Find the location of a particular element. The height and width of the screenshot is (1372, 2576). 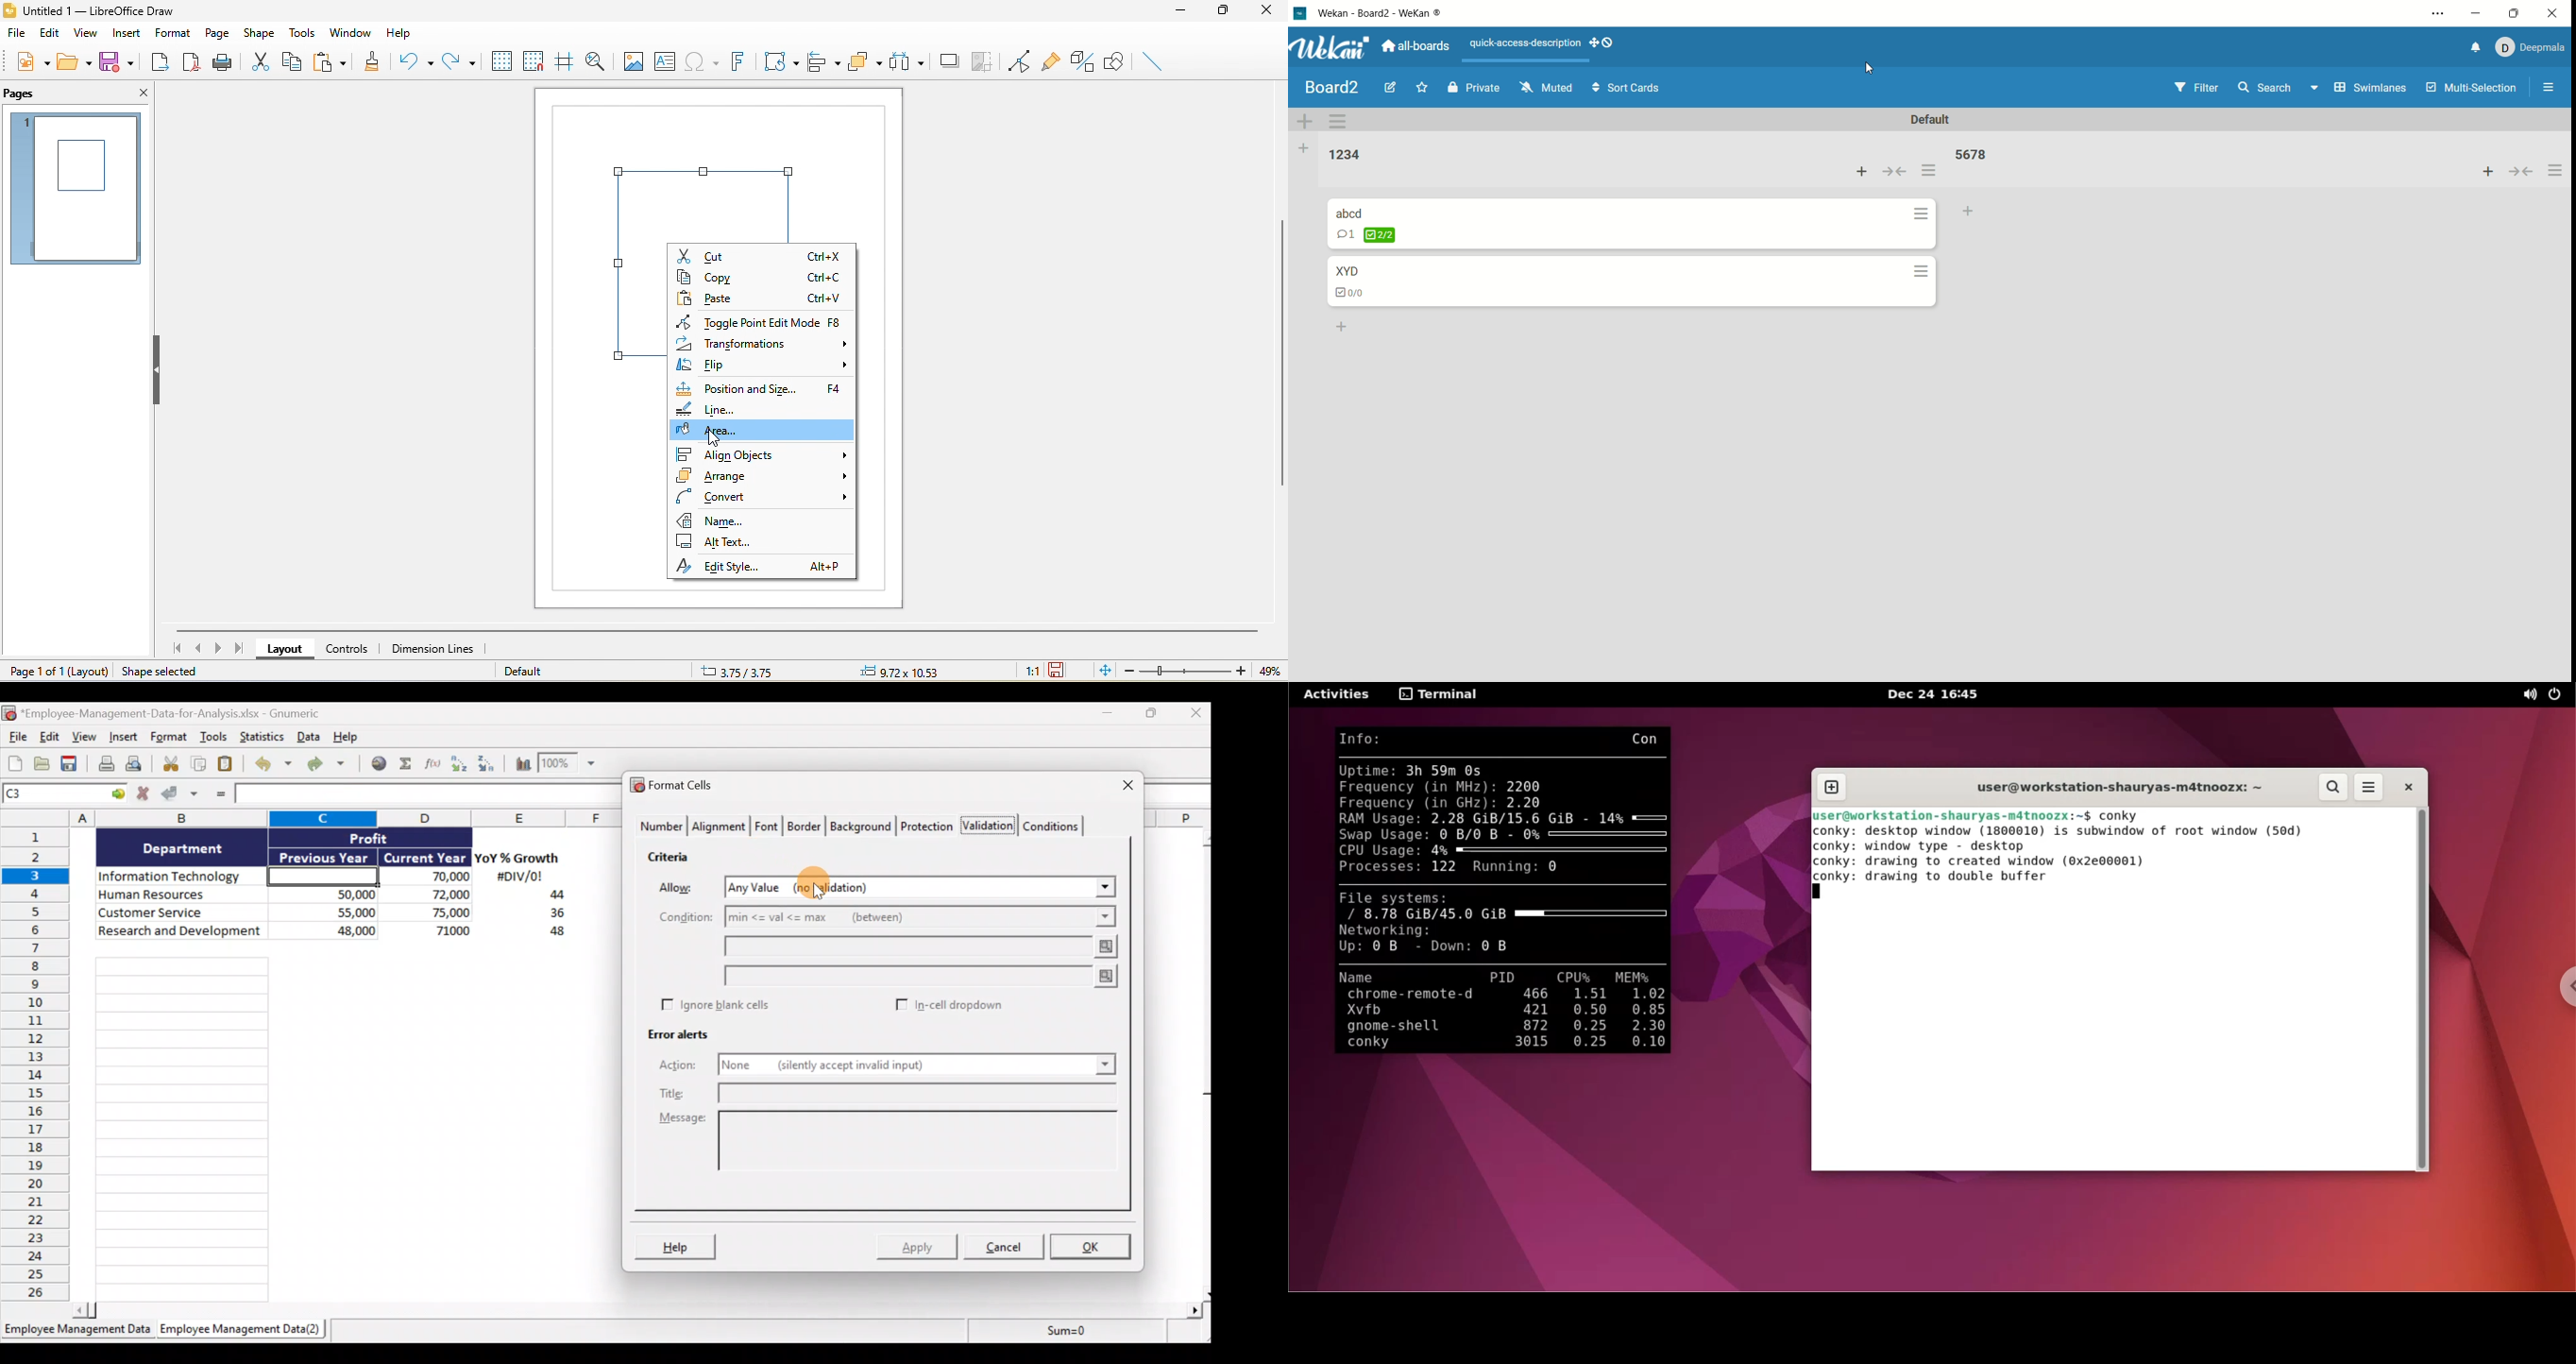

edit style is located at coordinates (759, 566).